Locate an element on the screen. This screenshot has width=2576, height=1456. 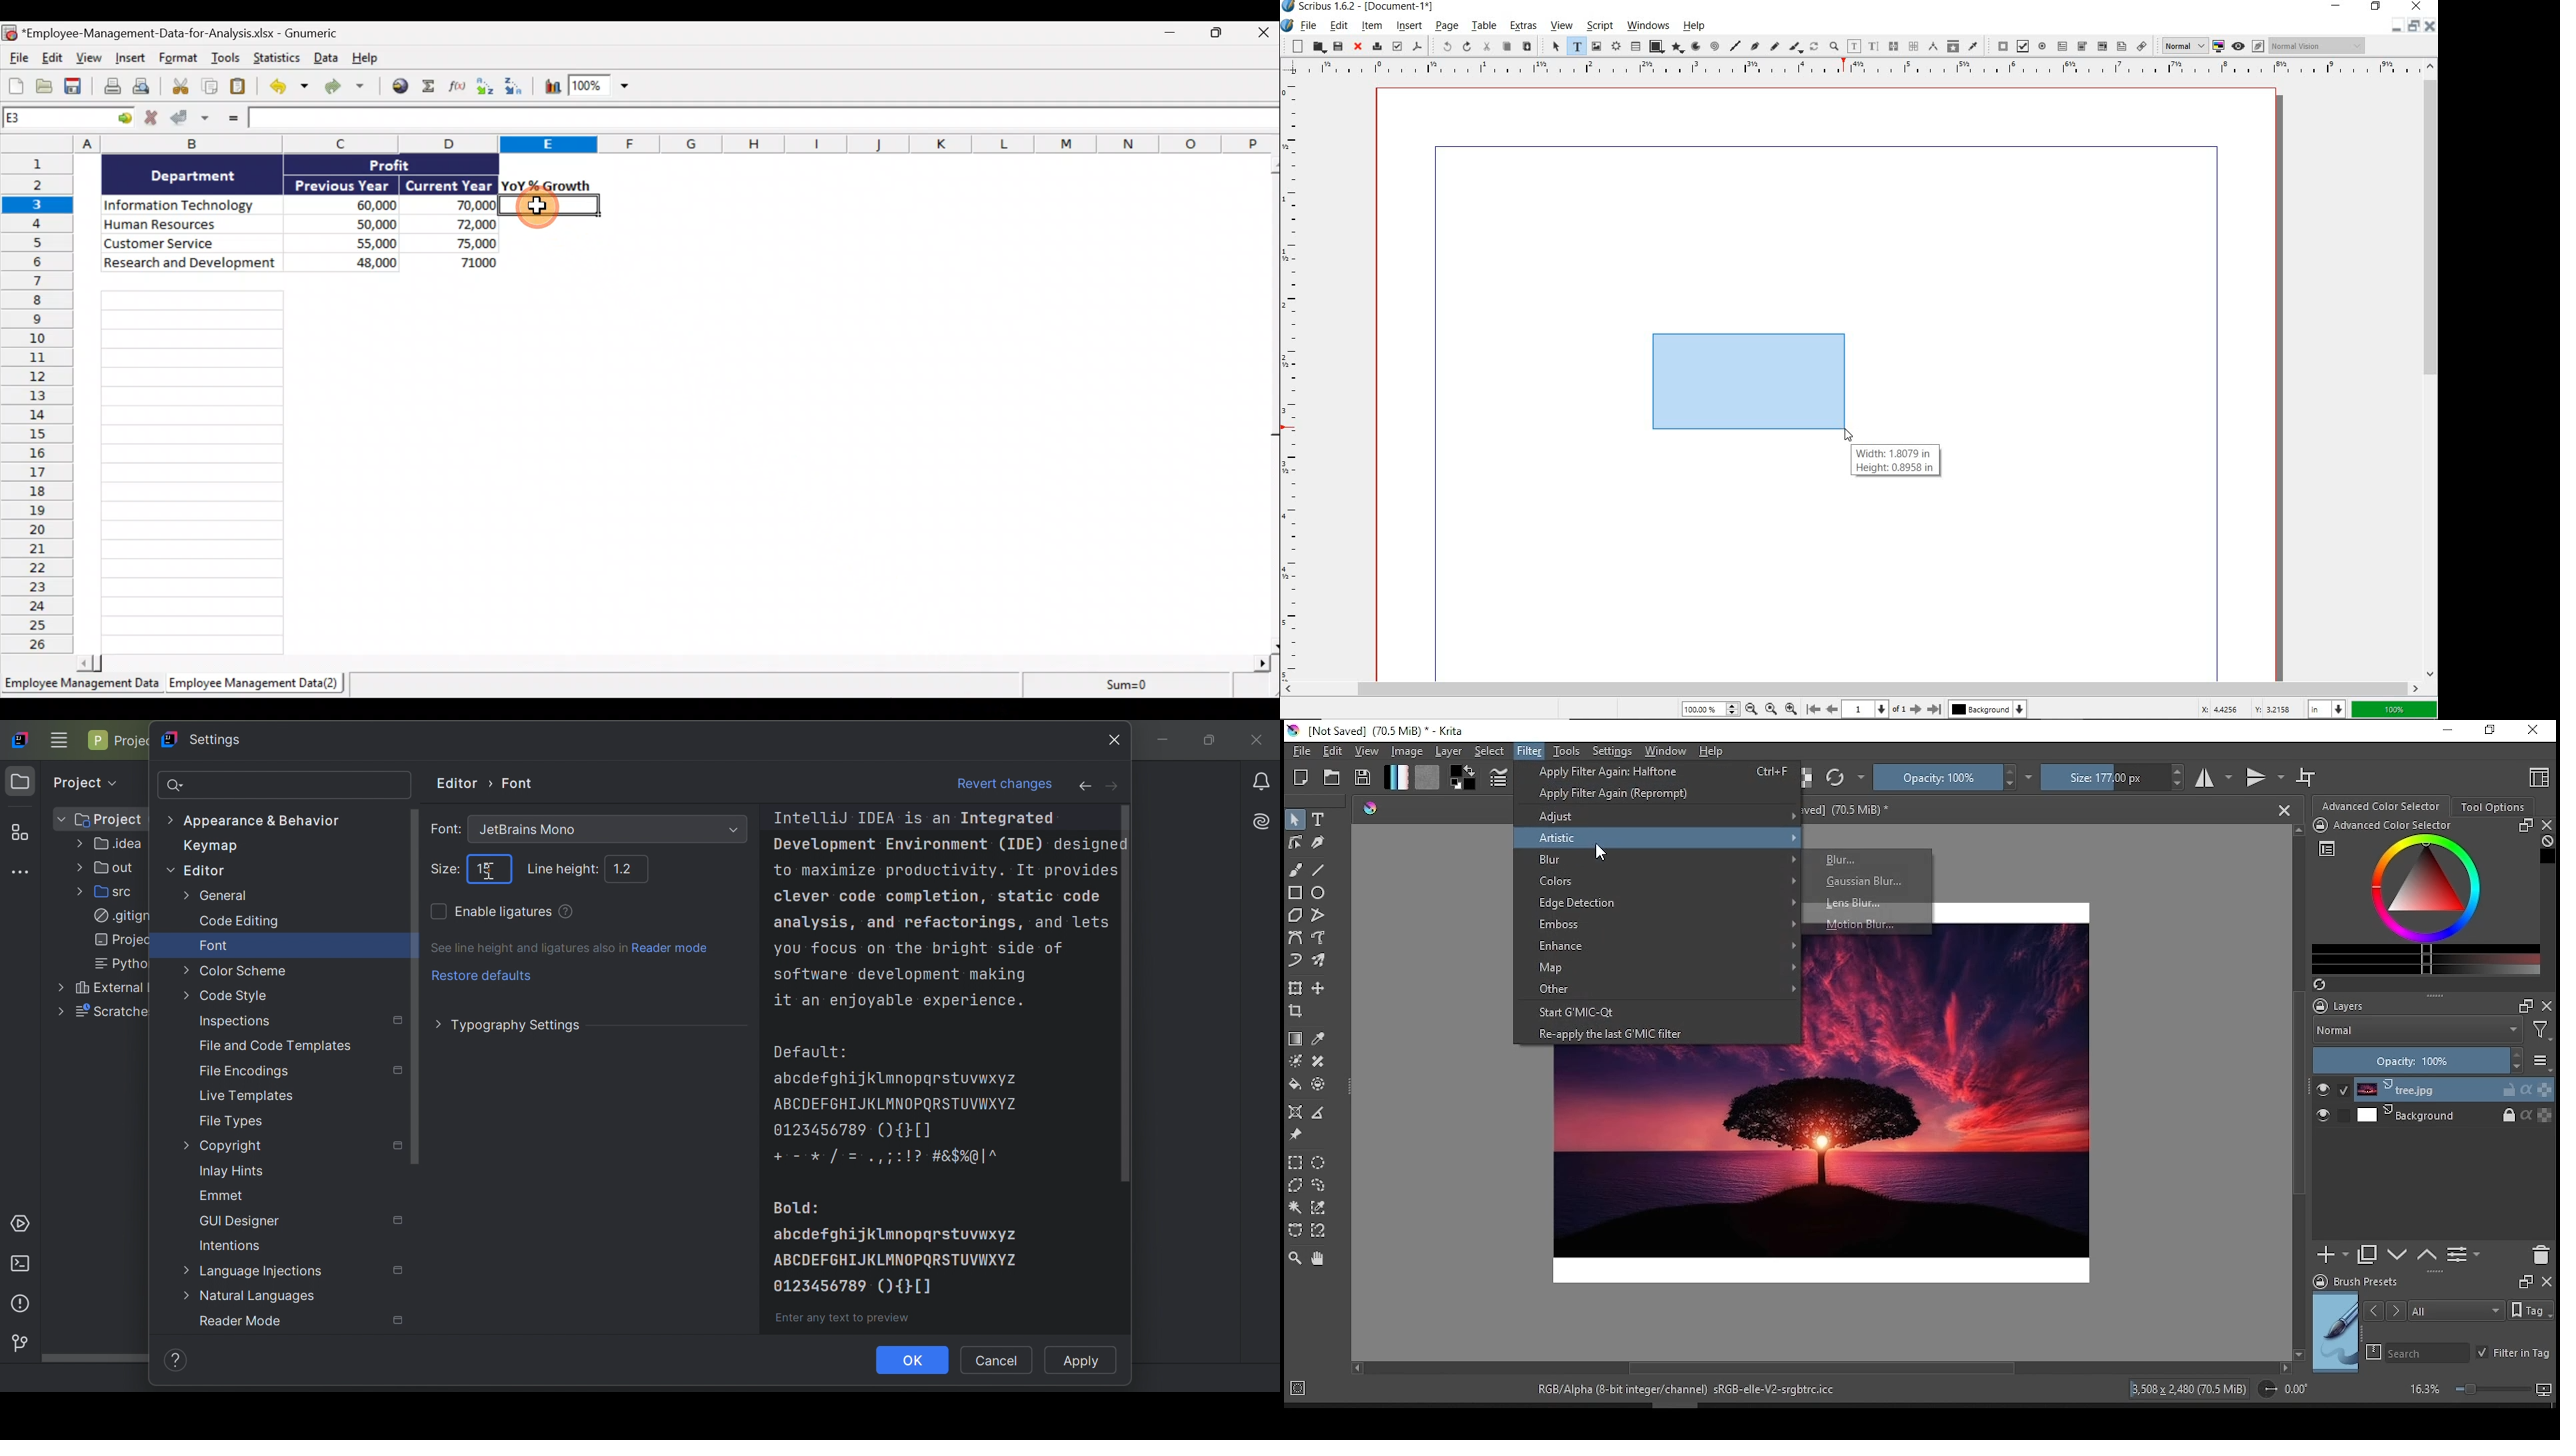
Print the current file is located at coordinates (111, 88).